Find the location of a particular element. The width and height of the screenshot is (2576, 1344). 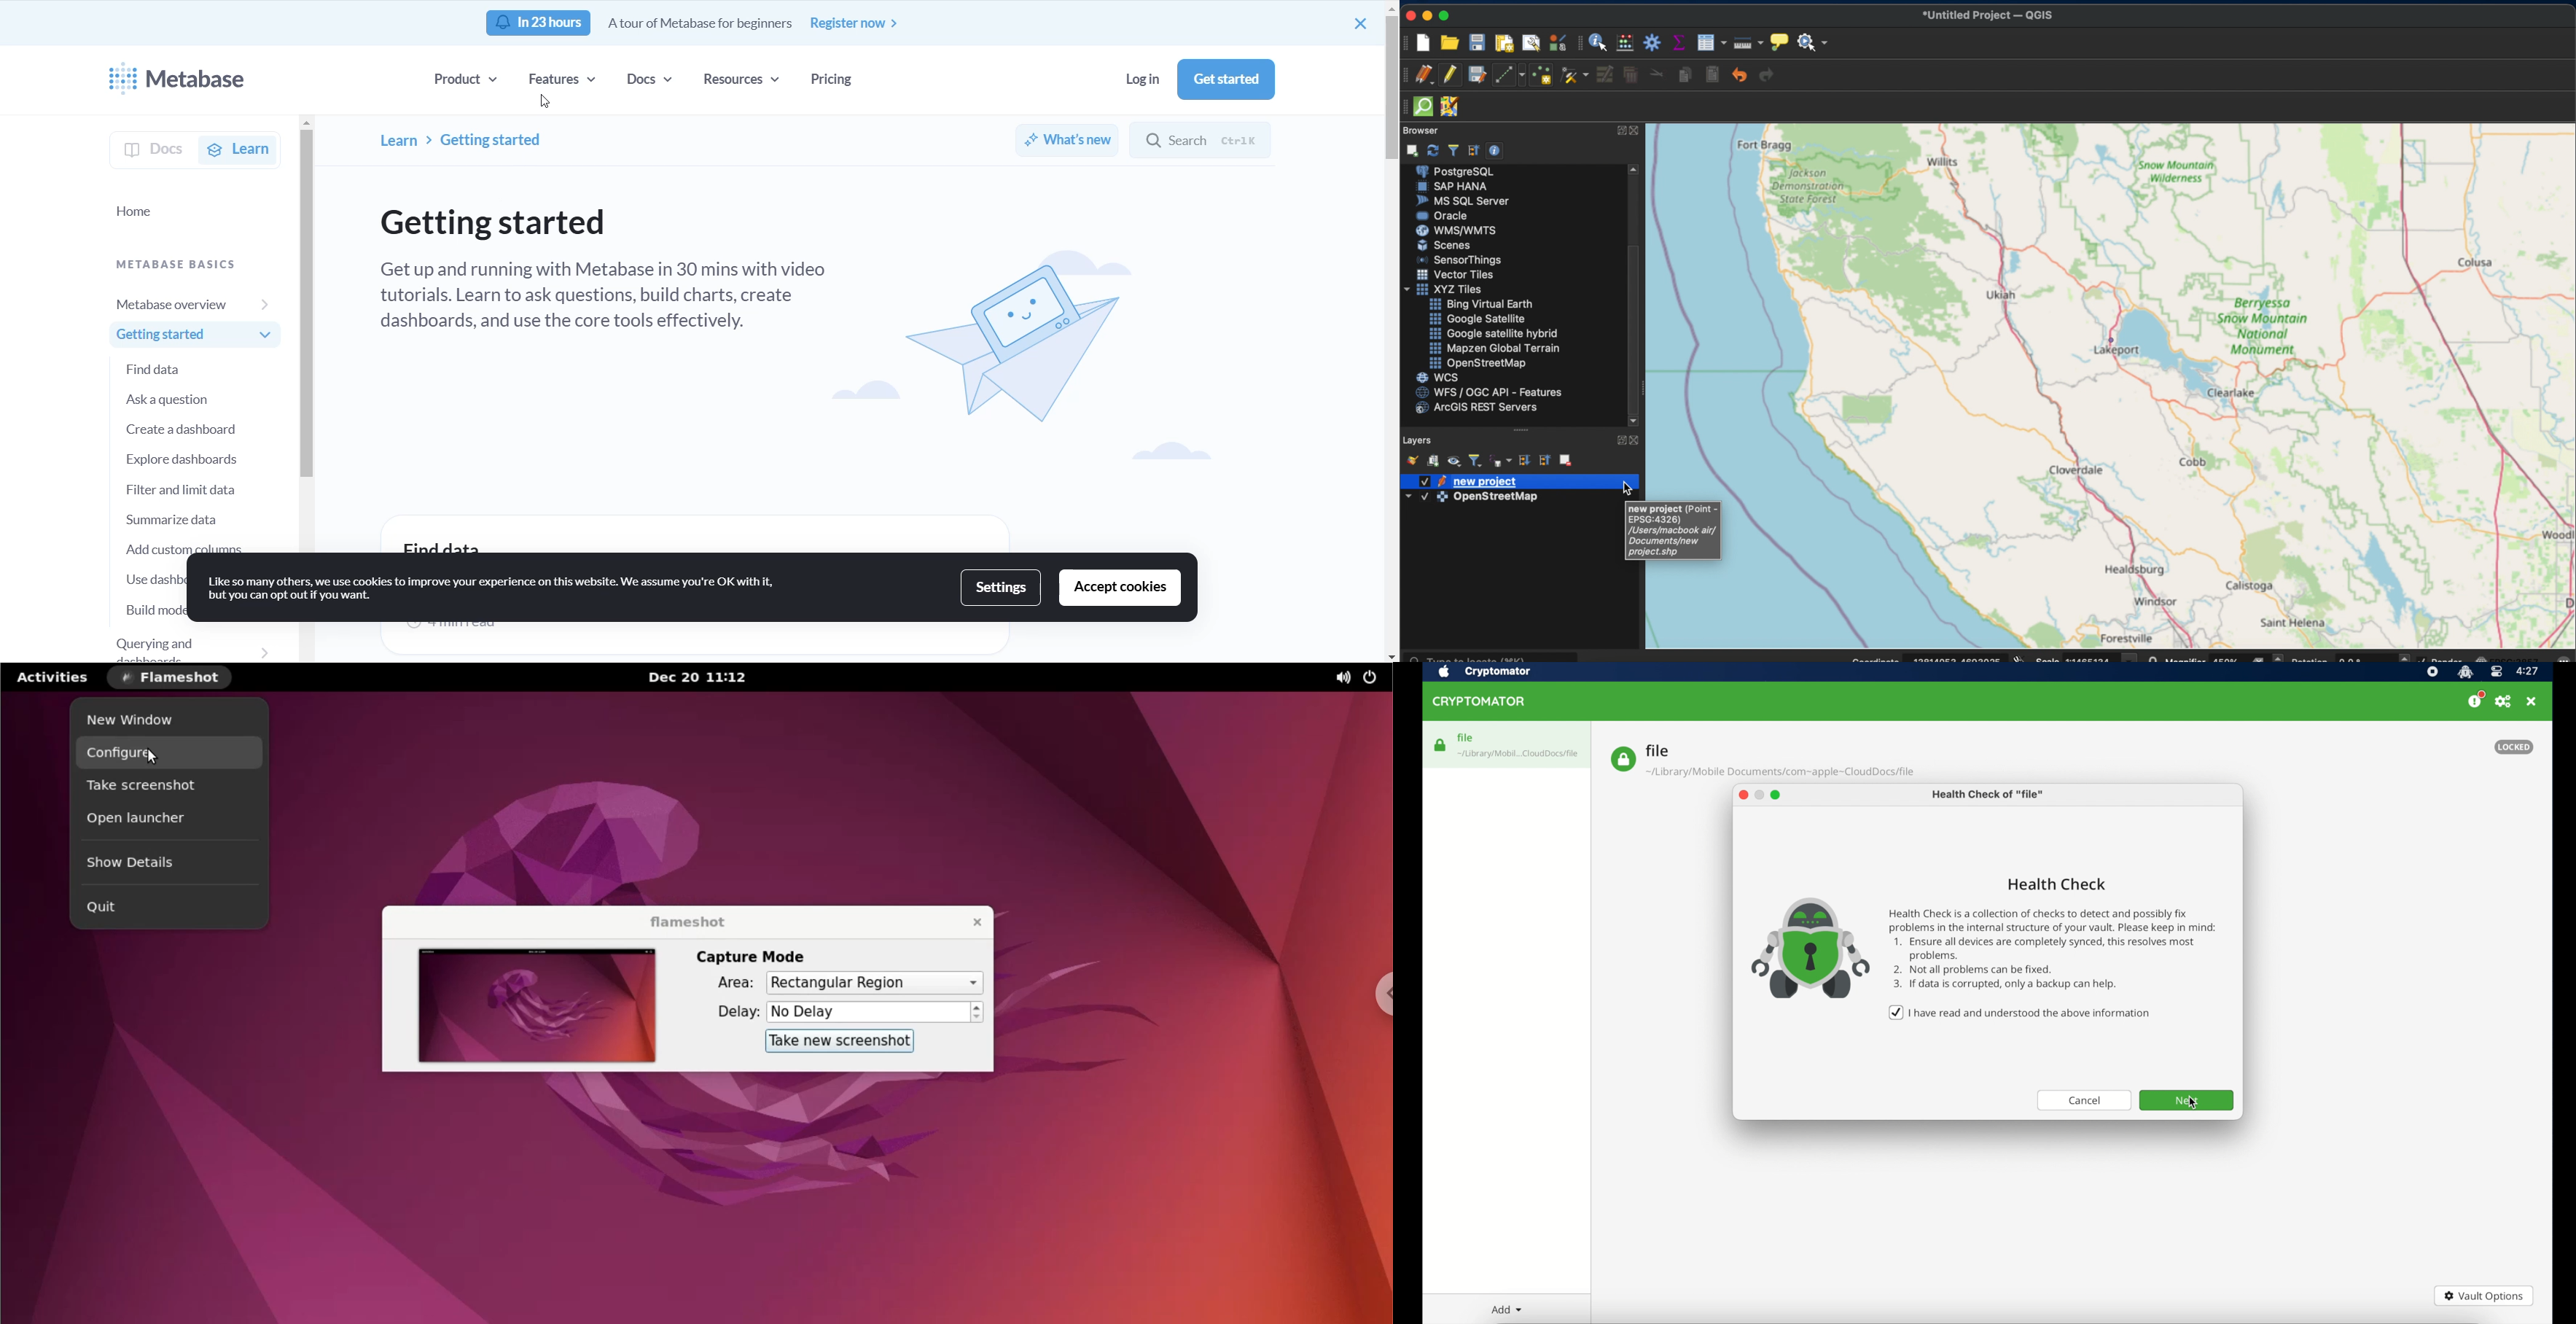

save project is located at coordinates (1477, 44).